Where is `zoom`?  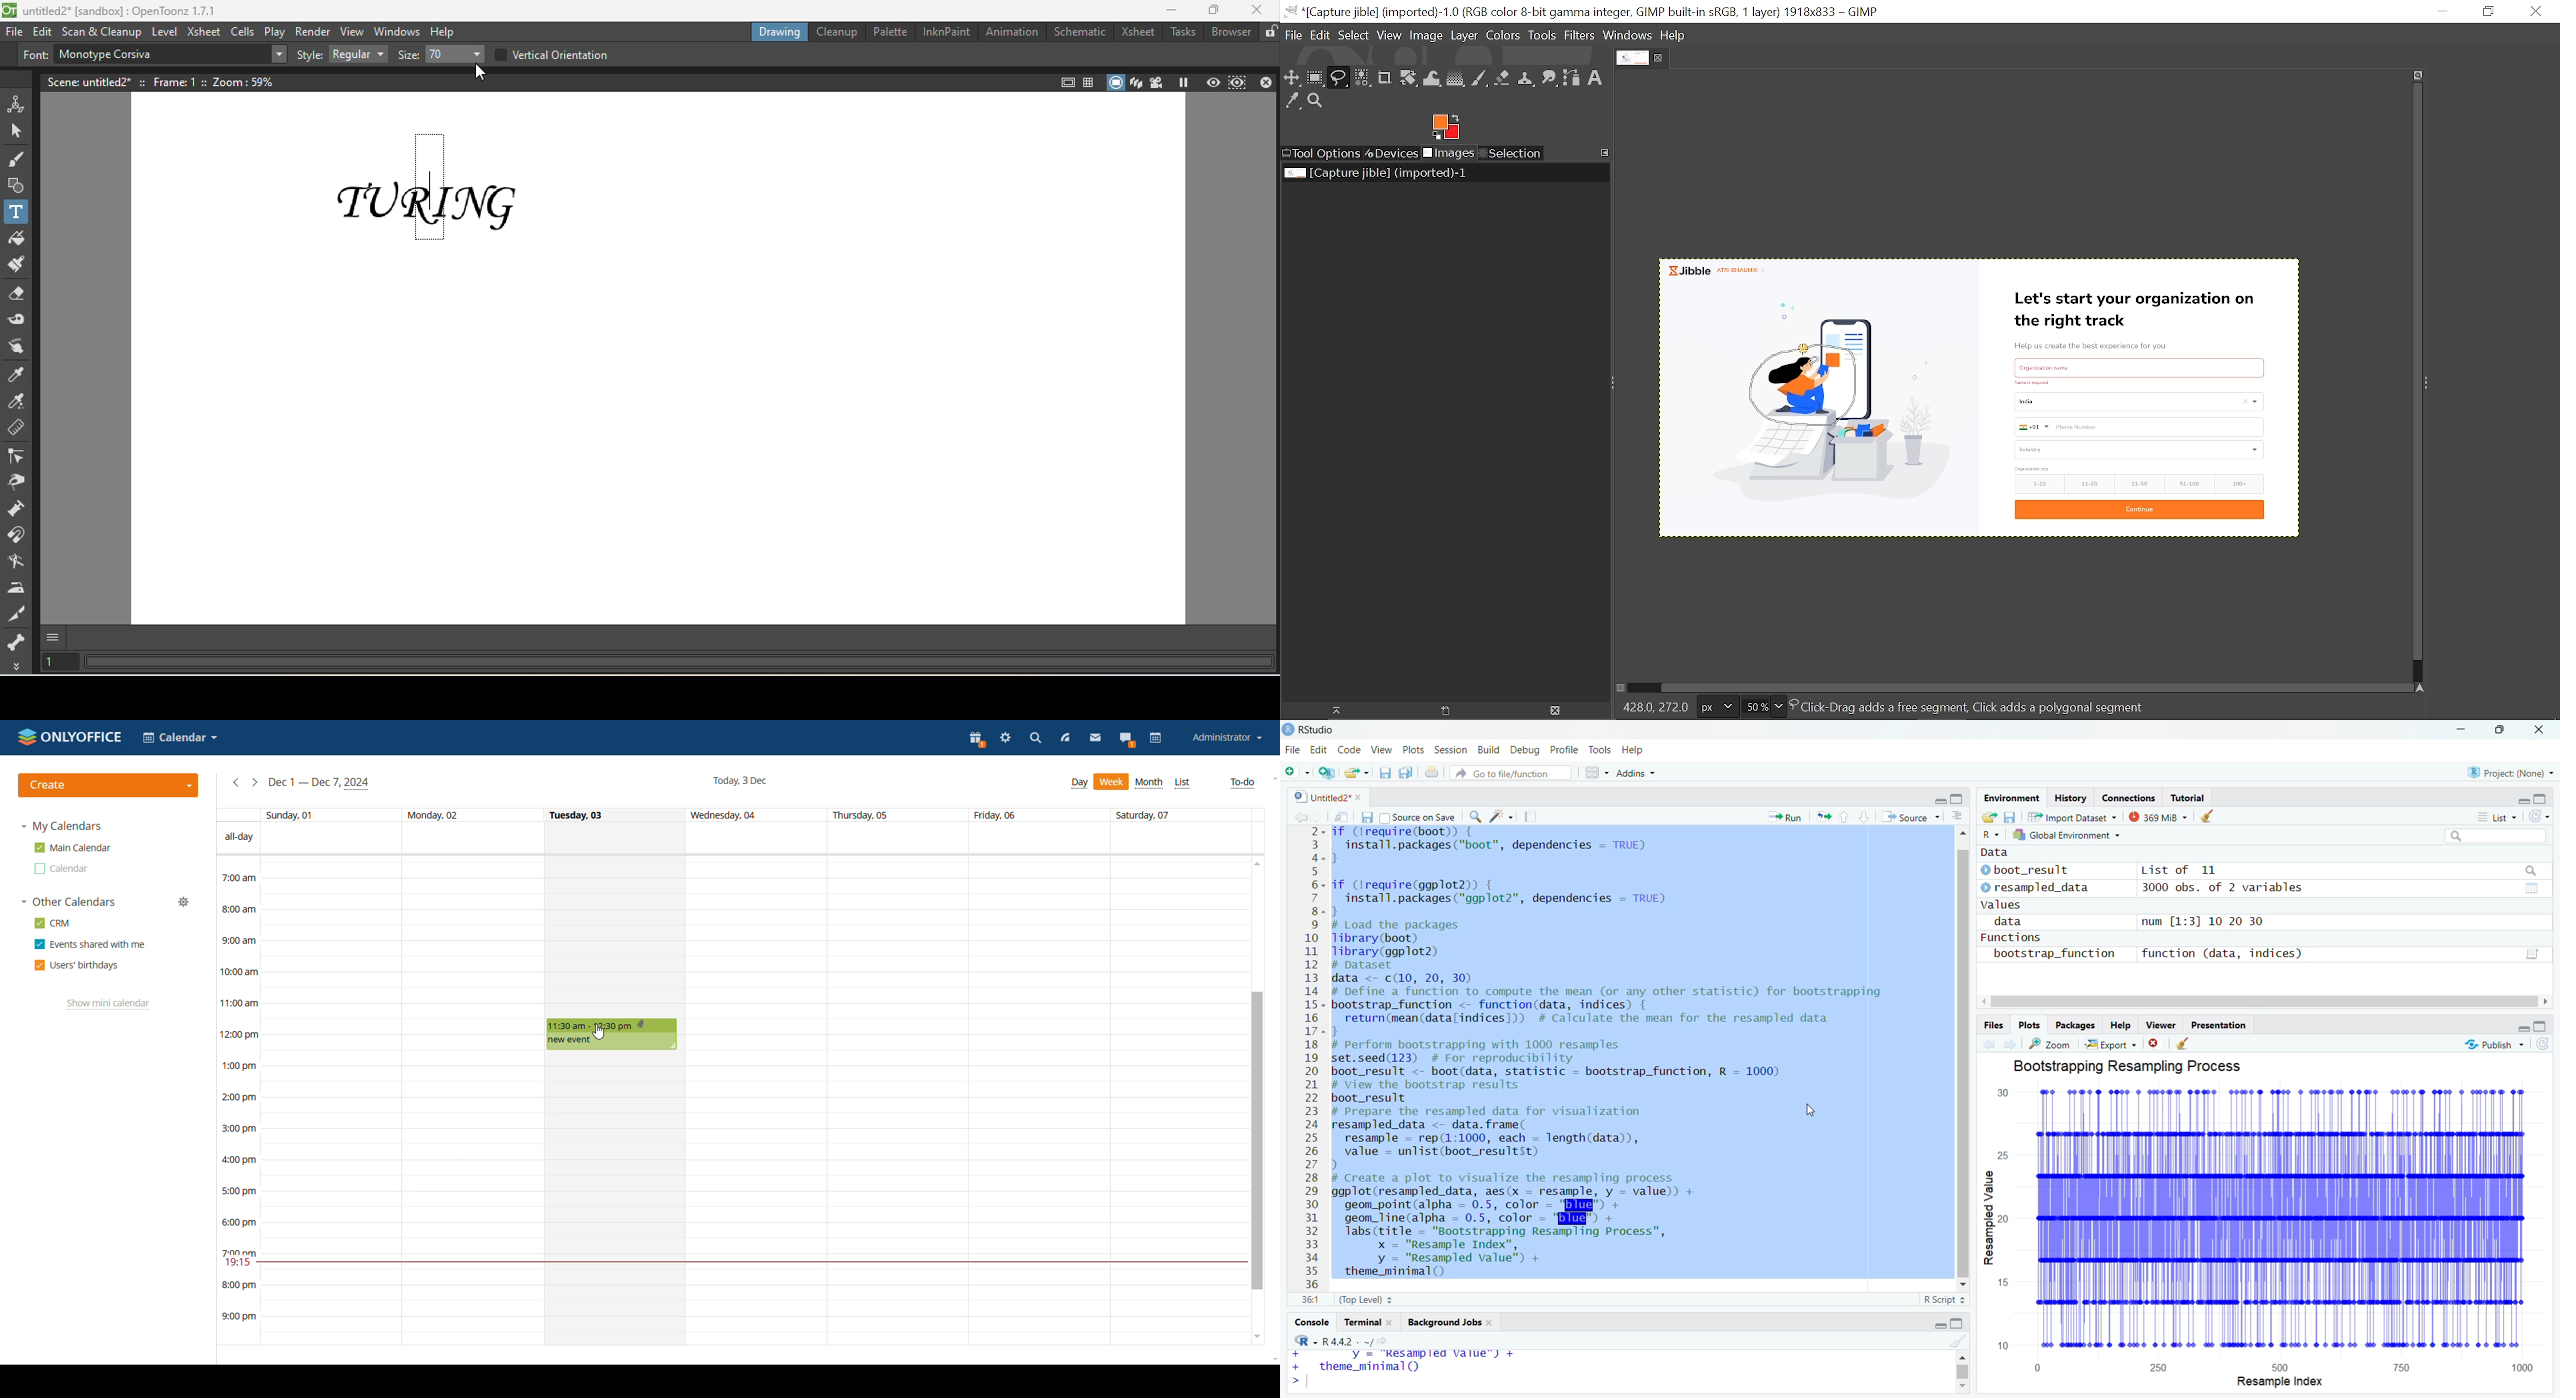
zoom is located at coordinates (2050, 1044).